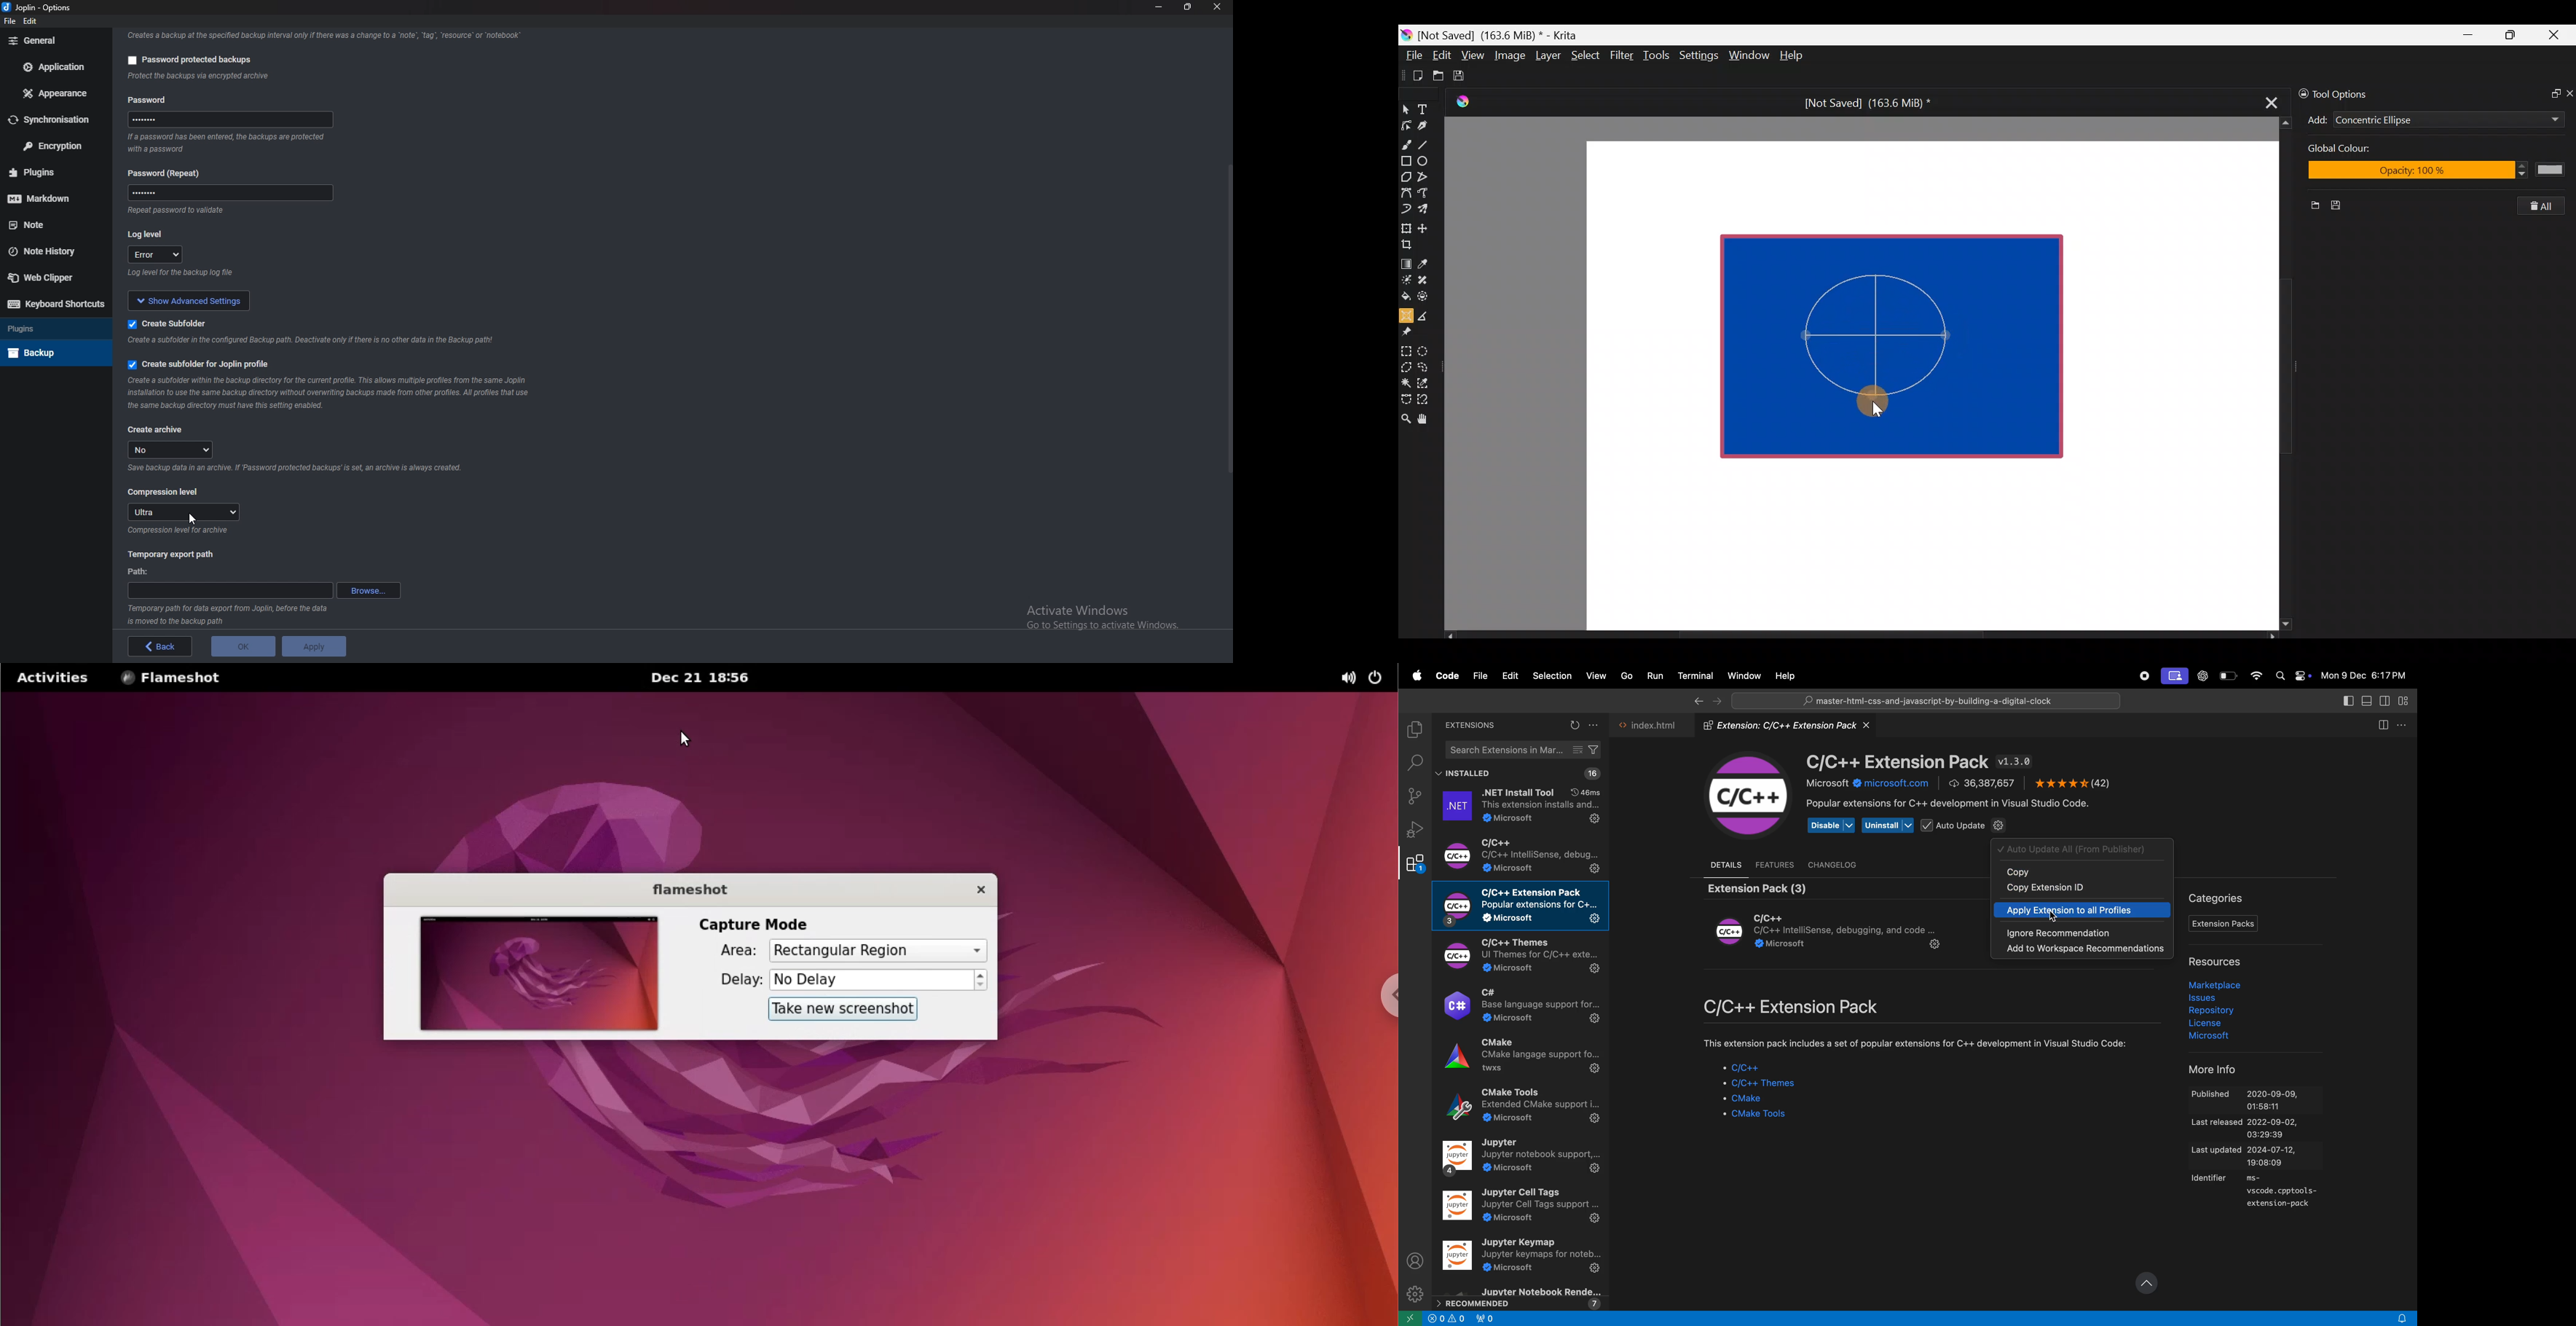 This screenshot has height=1344, width=2576. Describe the element at coordinates (55, 67) in the screenshot. I see `Application` at that location.